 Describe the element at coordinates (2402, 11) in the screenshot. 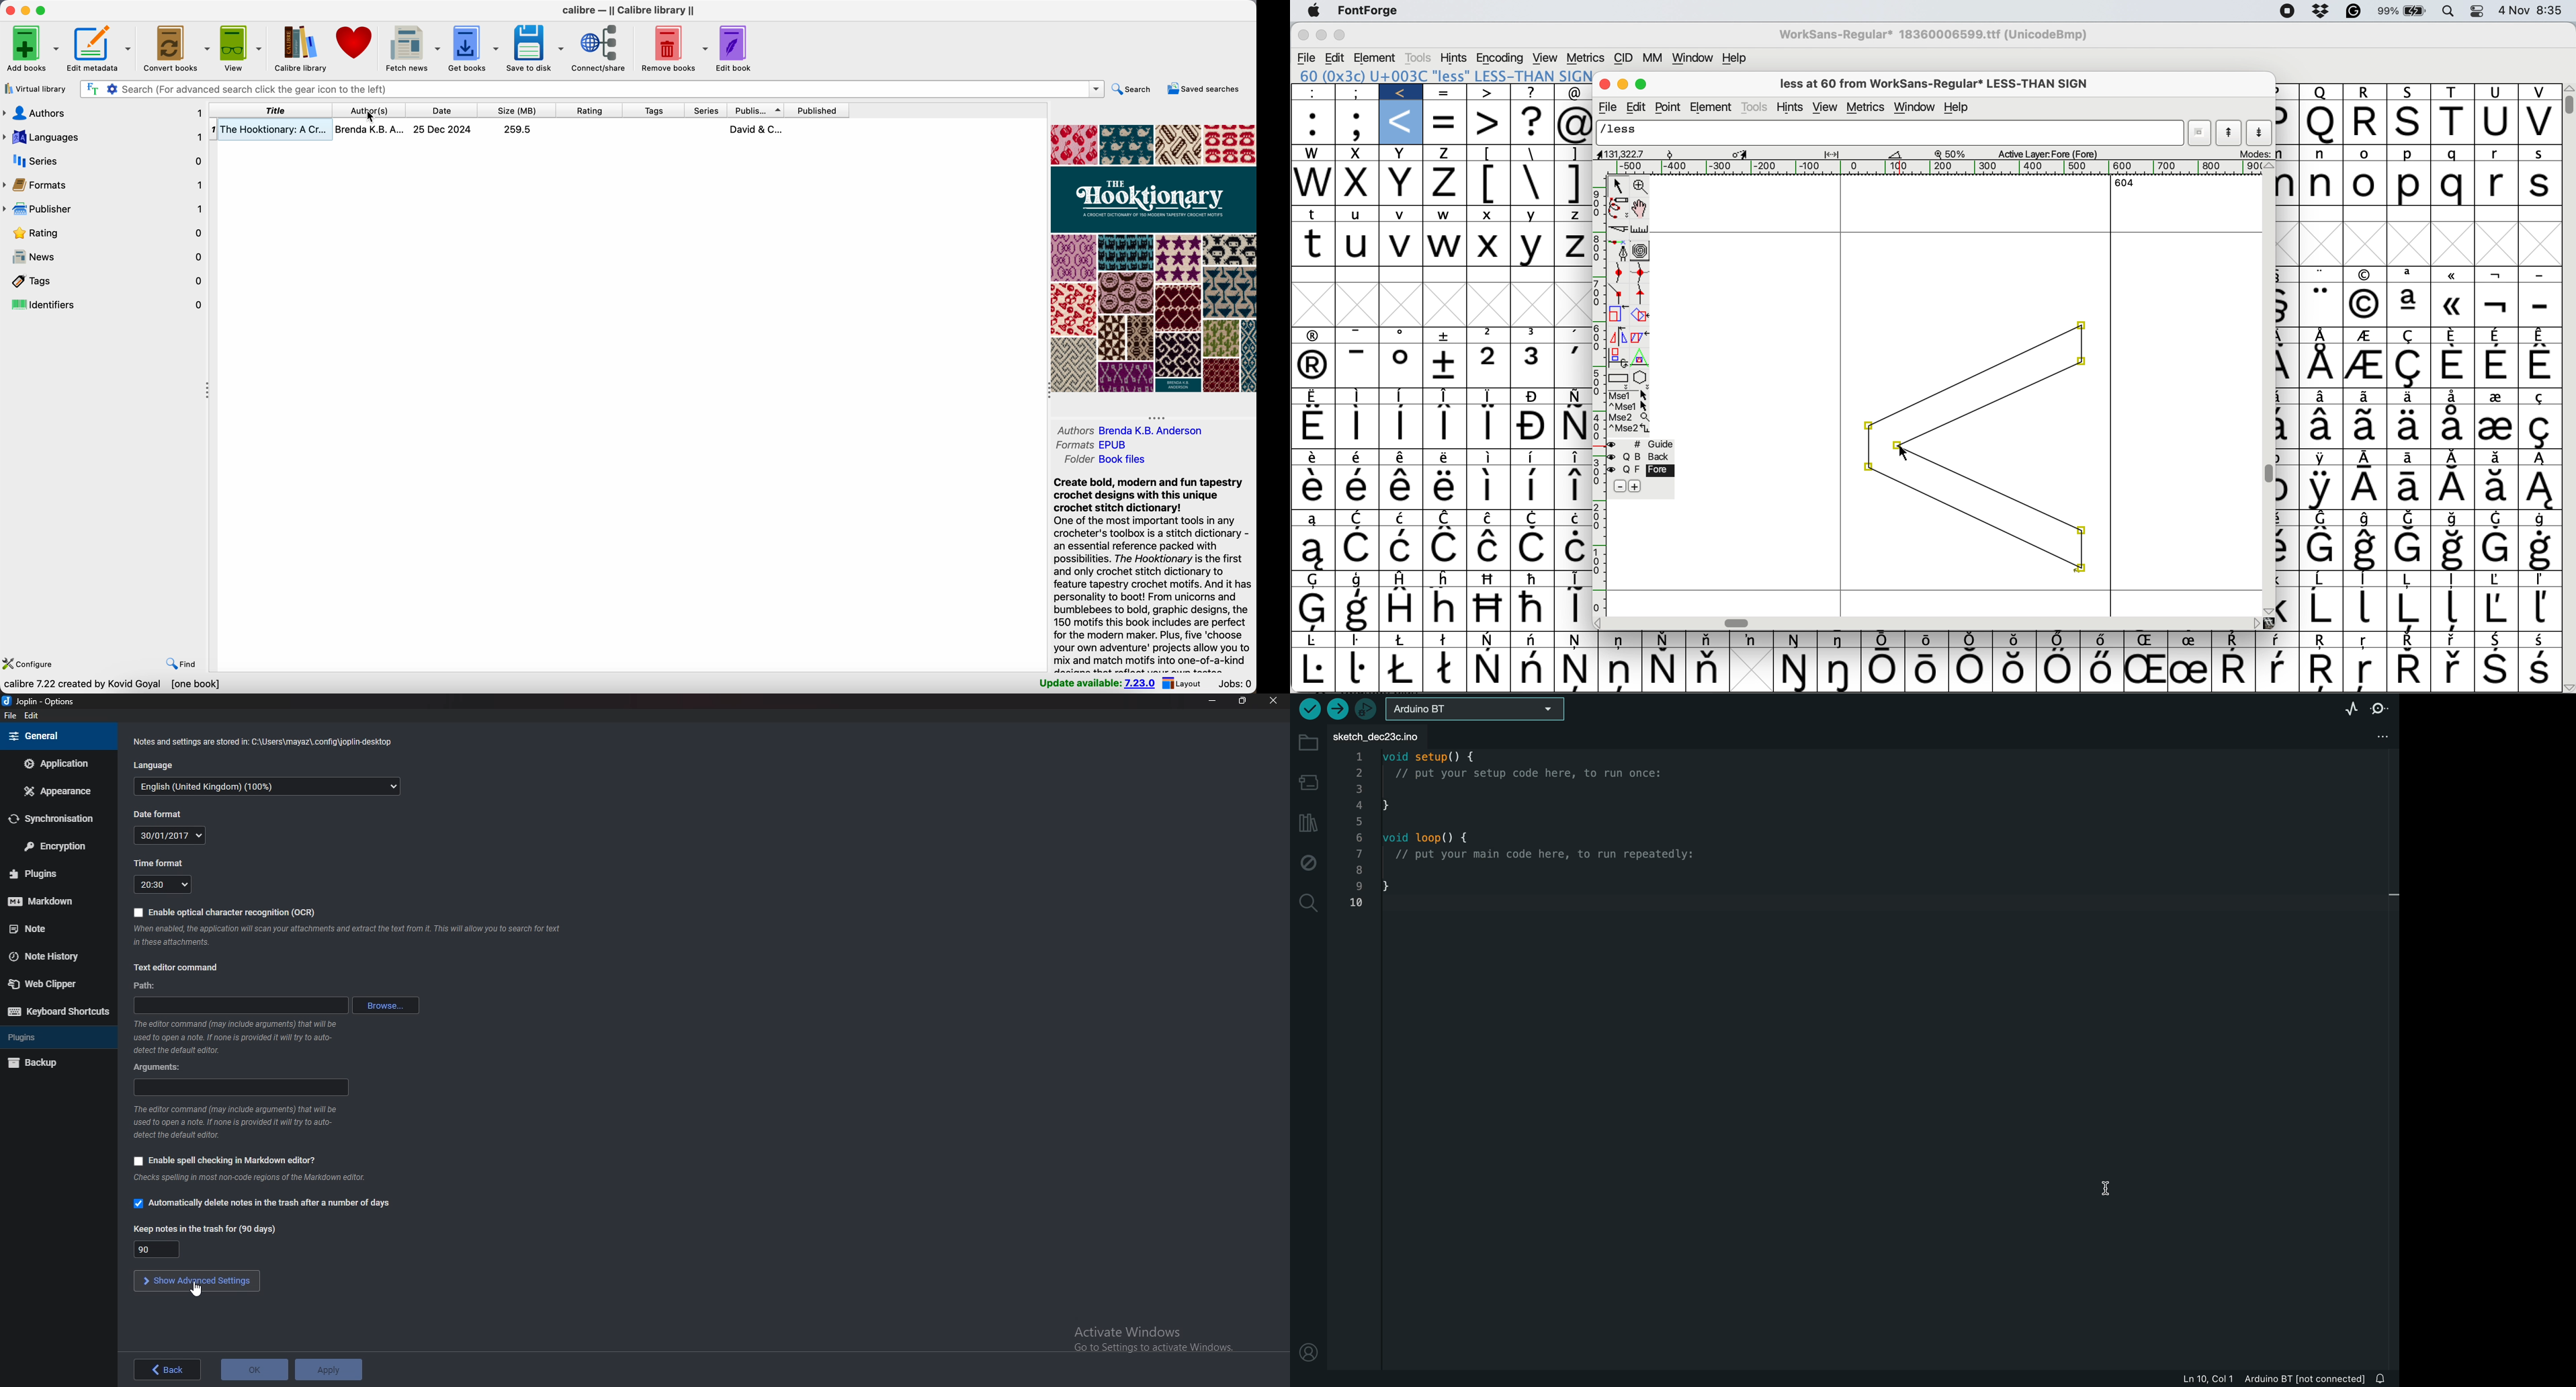

I see `battery` at that location.